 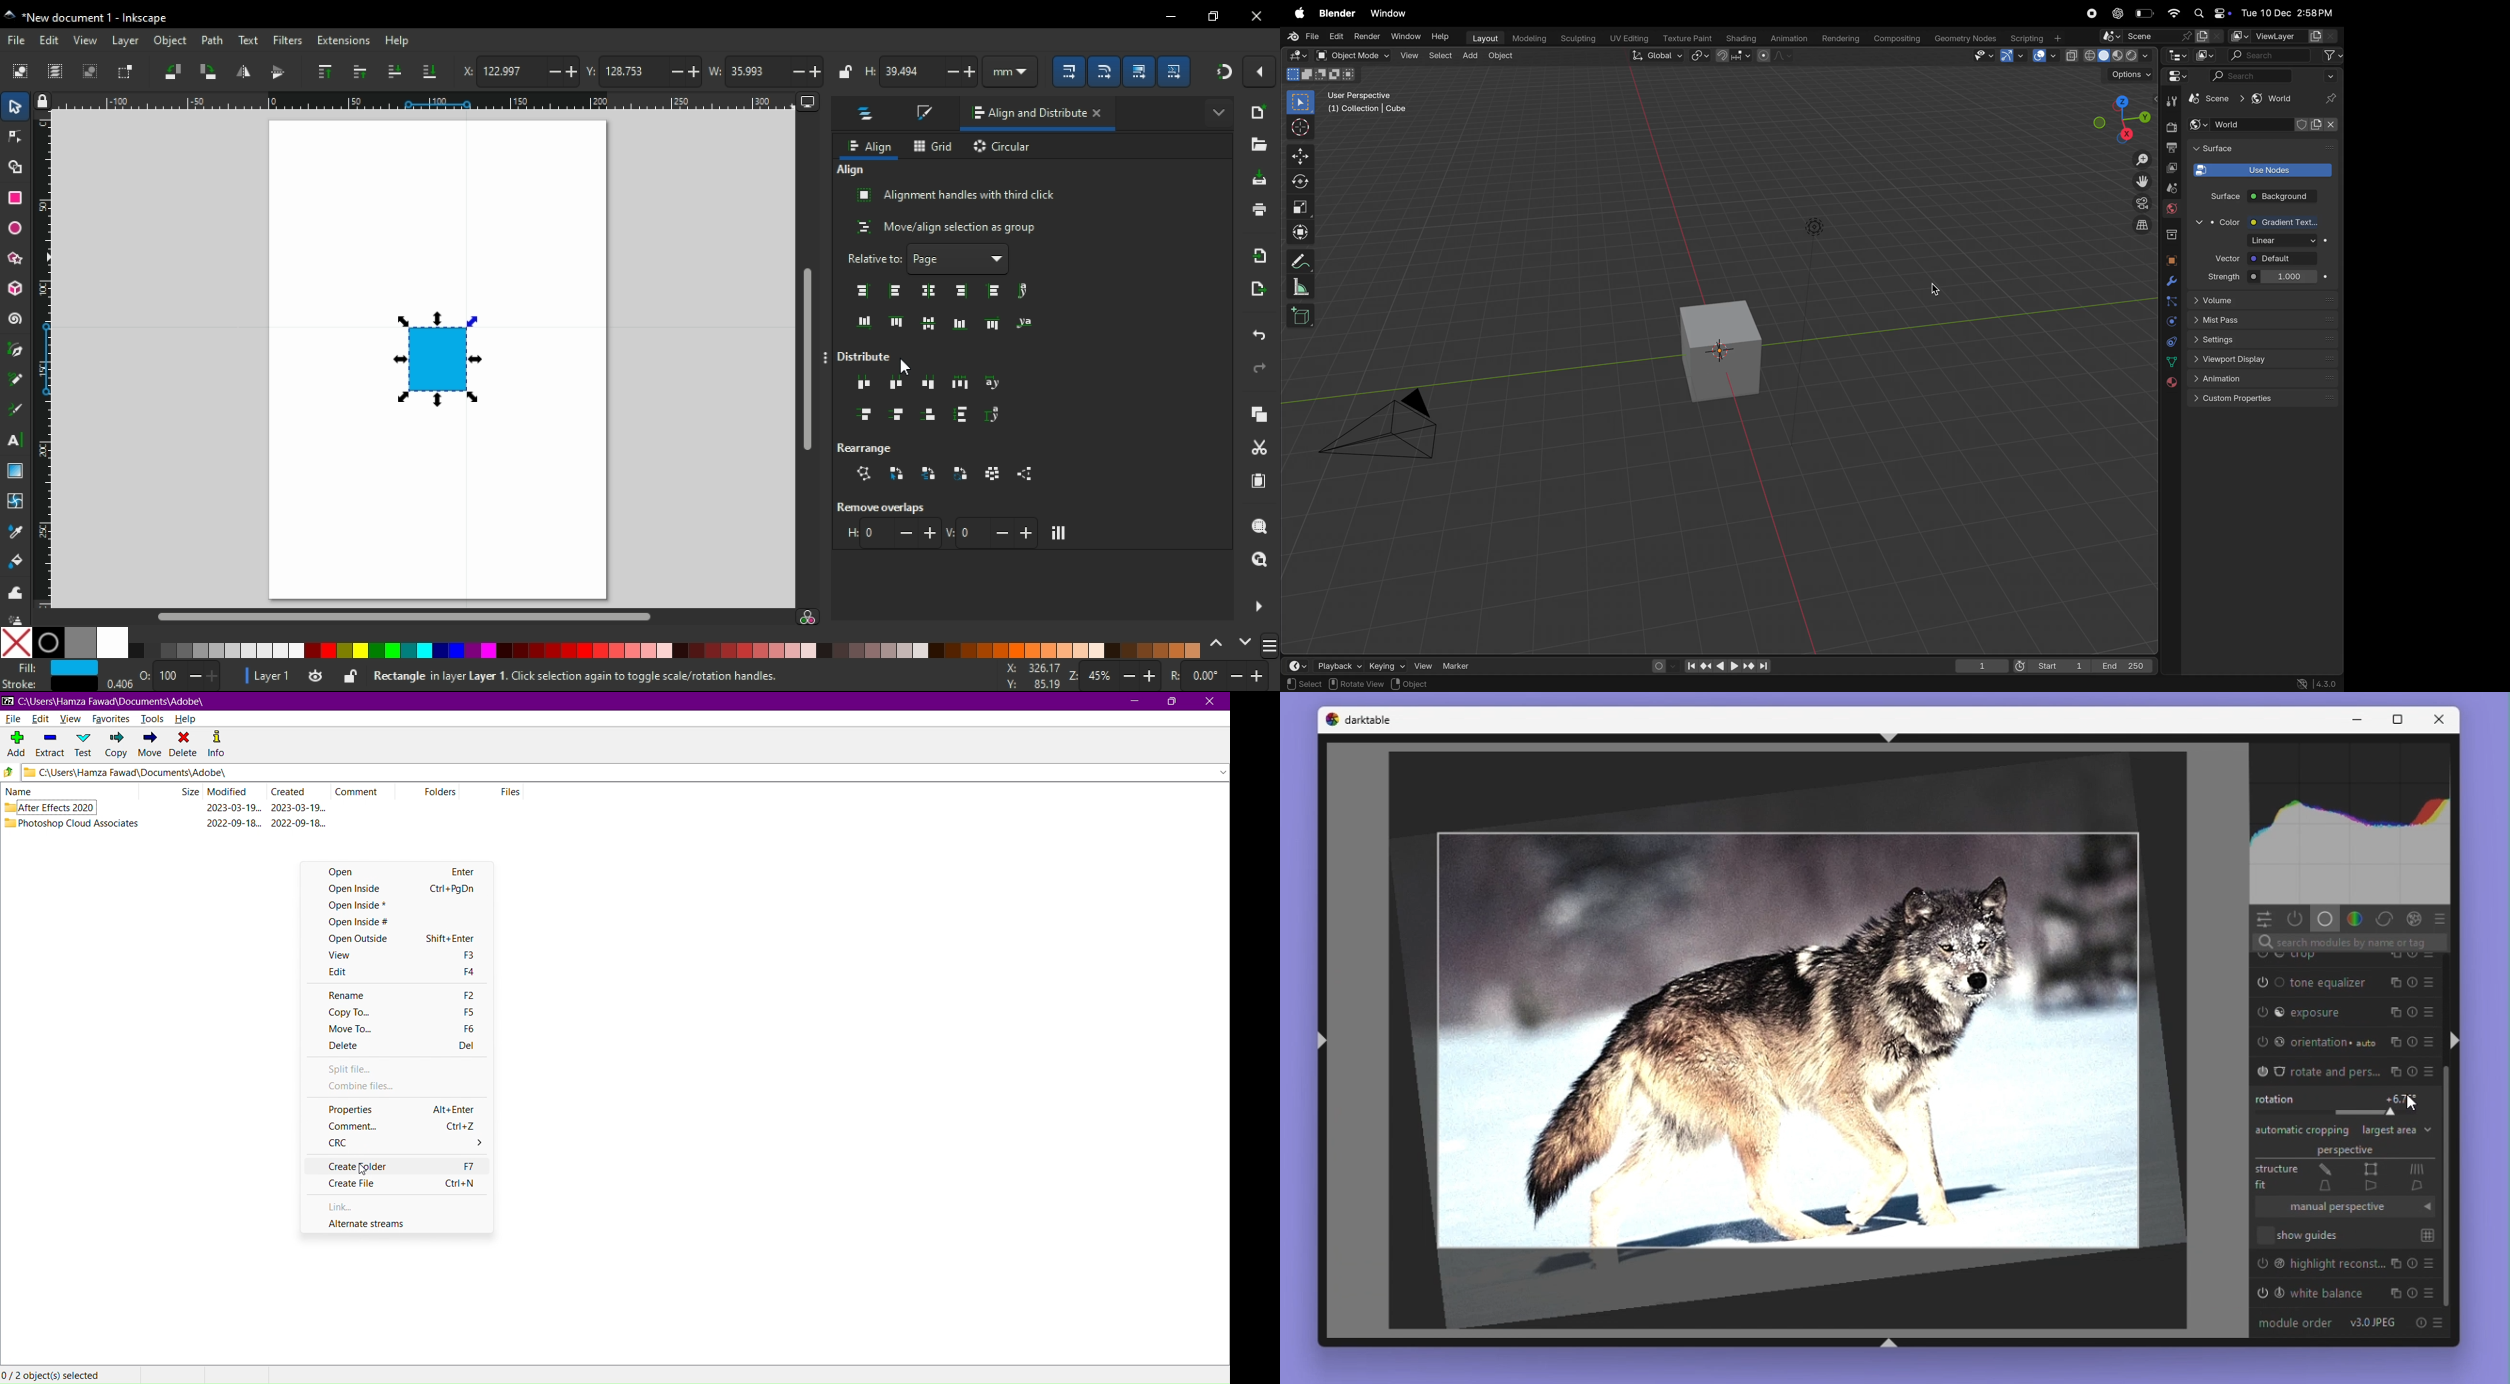 I want to click on rotation, so click(x=1220, y=676).